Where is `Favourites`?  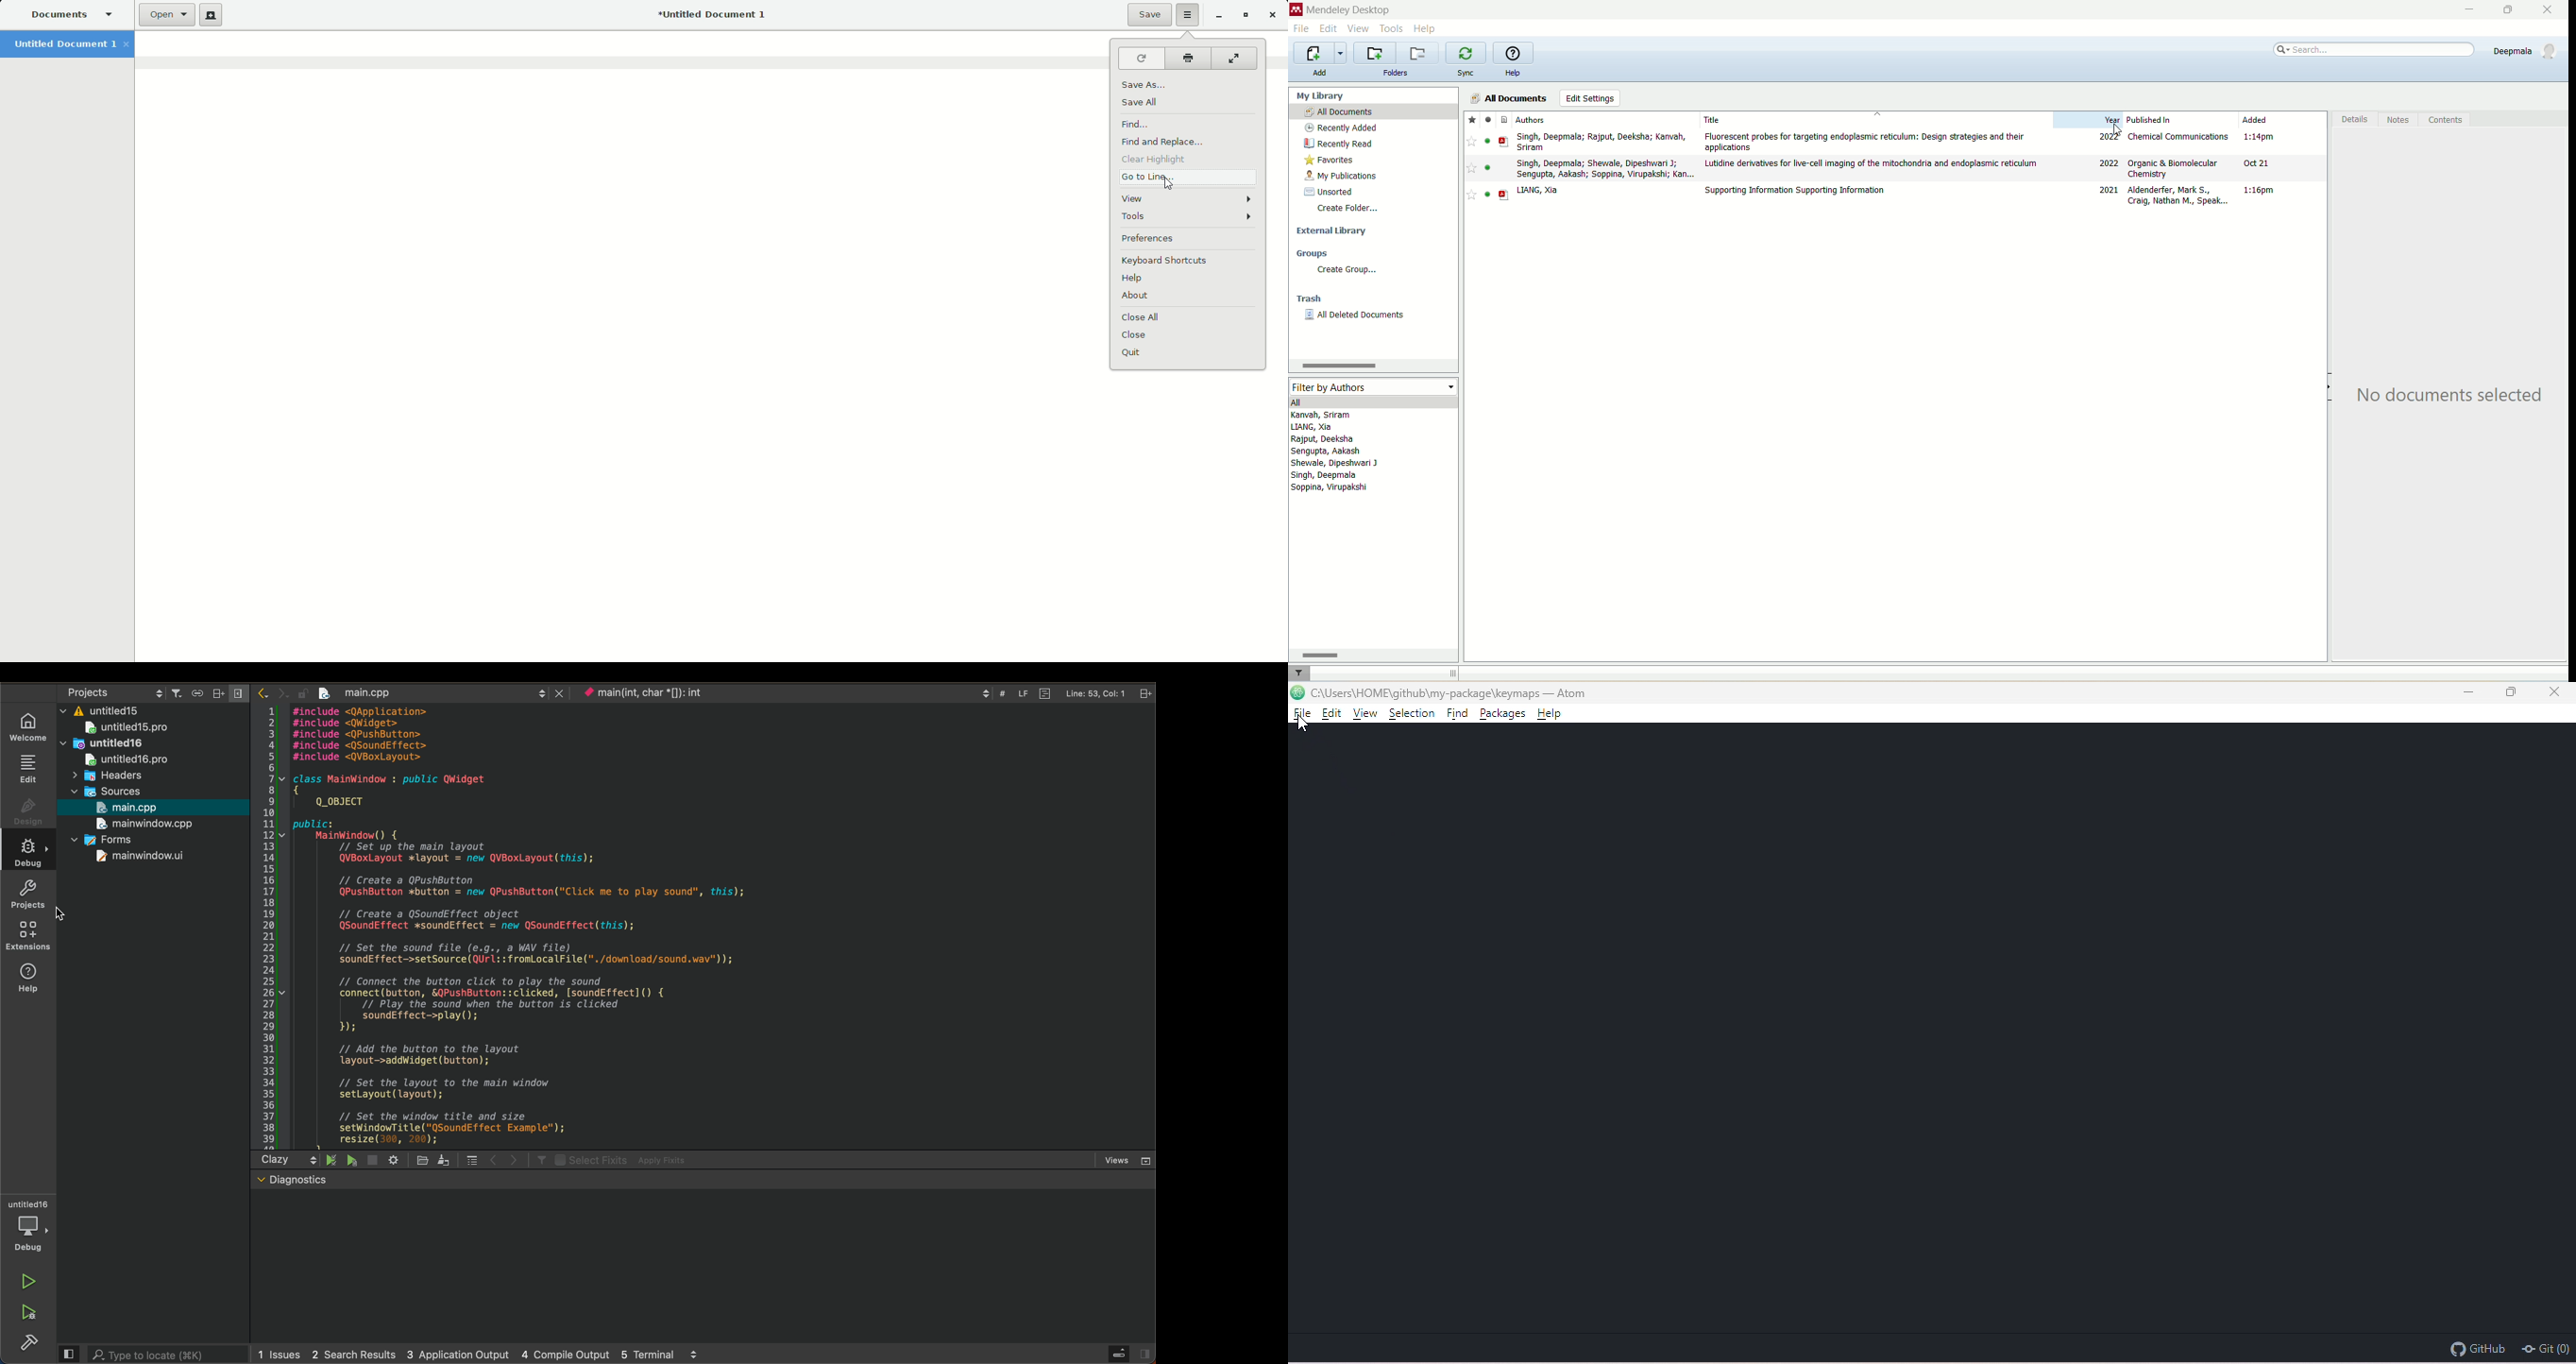 Favourites is located at coordinates (1470, 120).